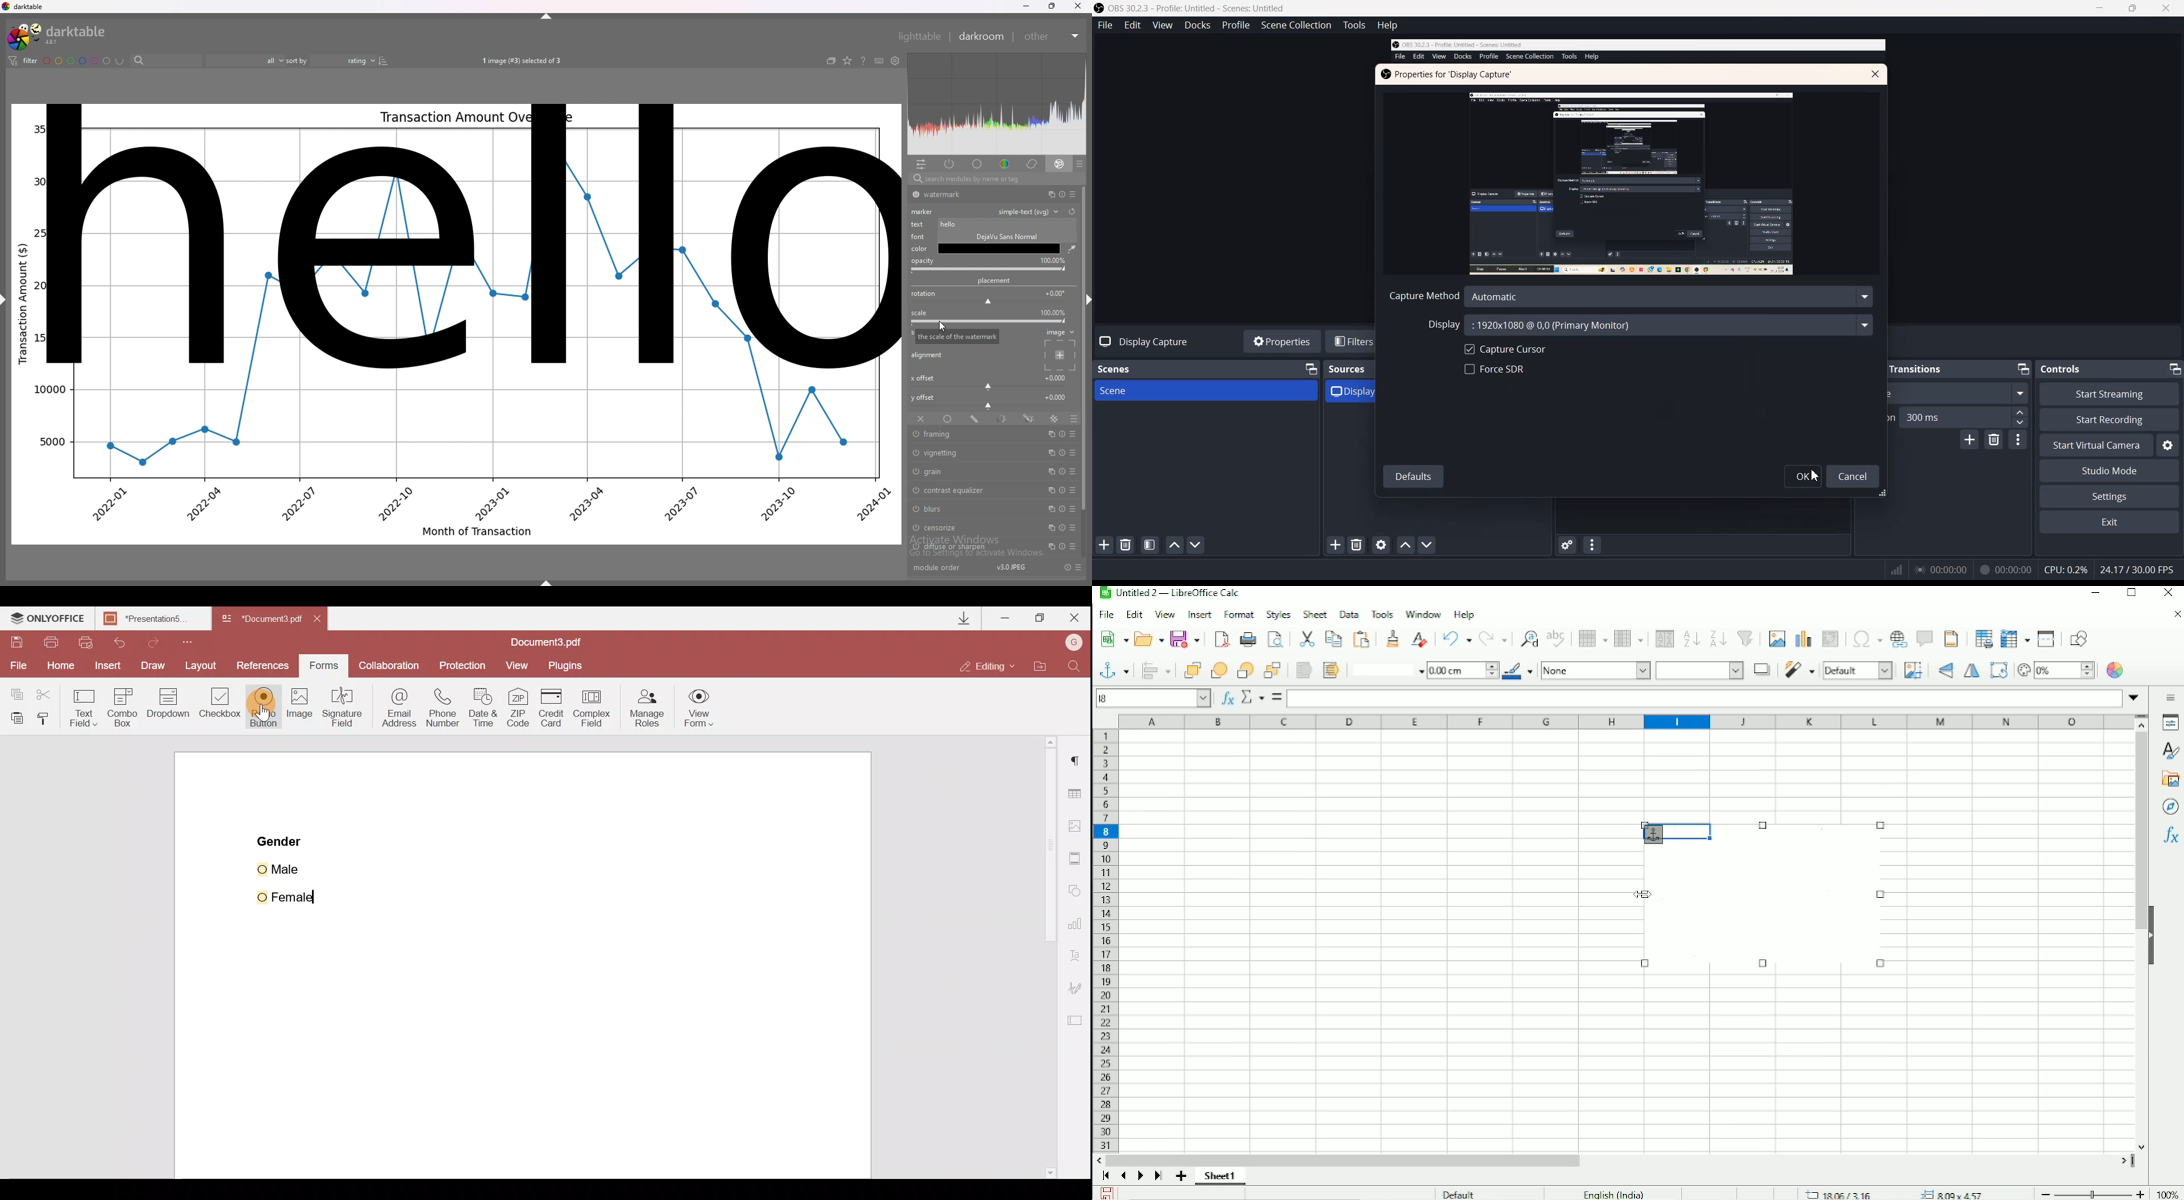 Image resolution: width=2184 pixels, height=1204 pixels. What do you see at coordinates (1182, 1176) in the screenshot?
I see `Add sheet` at bounding box center [1182, 1176].